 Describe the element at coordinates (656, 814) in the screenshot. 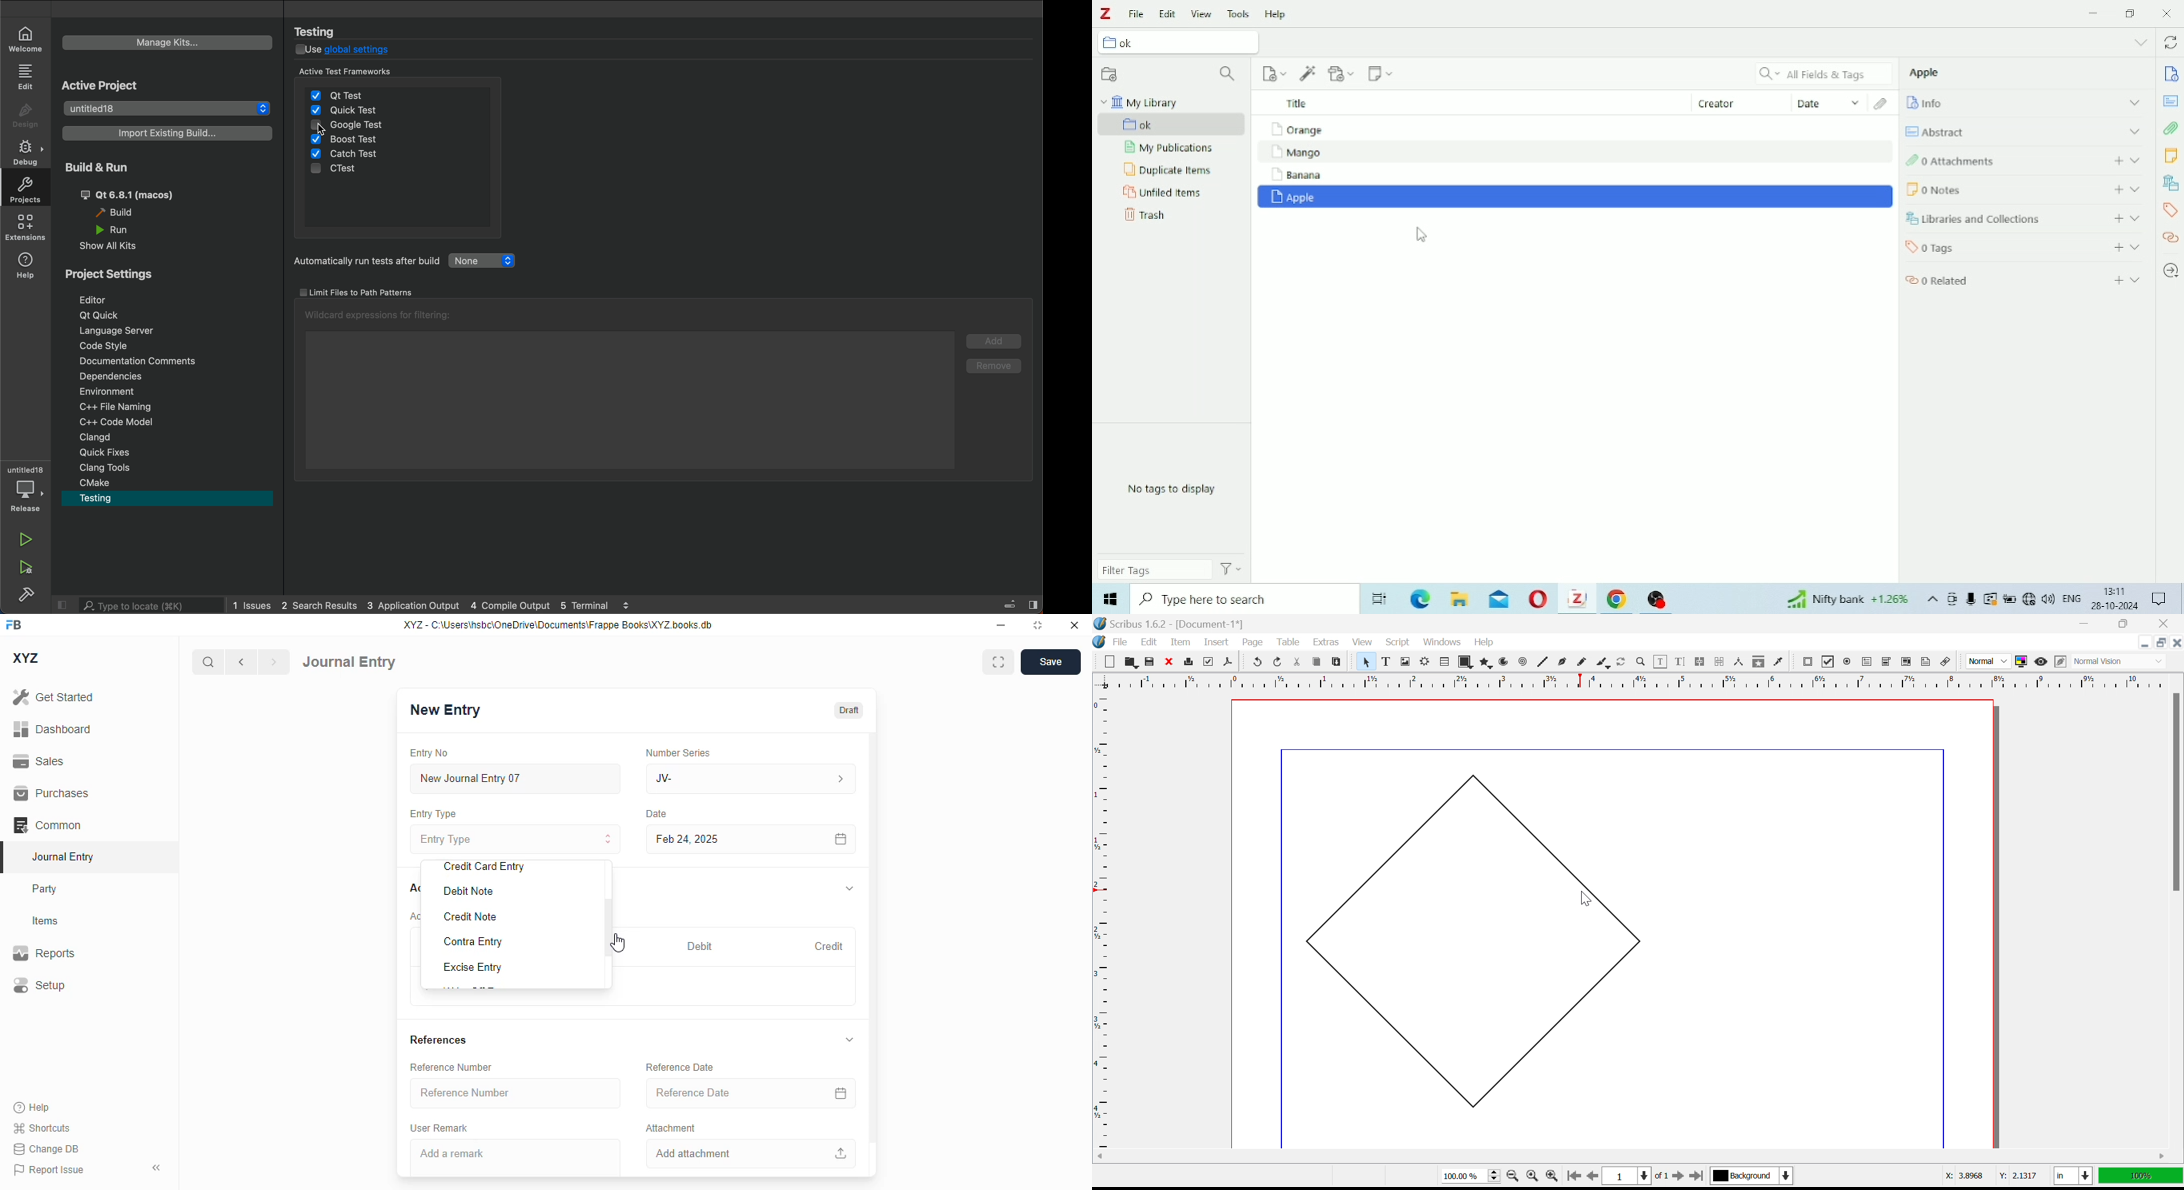

I see `date` at that location.